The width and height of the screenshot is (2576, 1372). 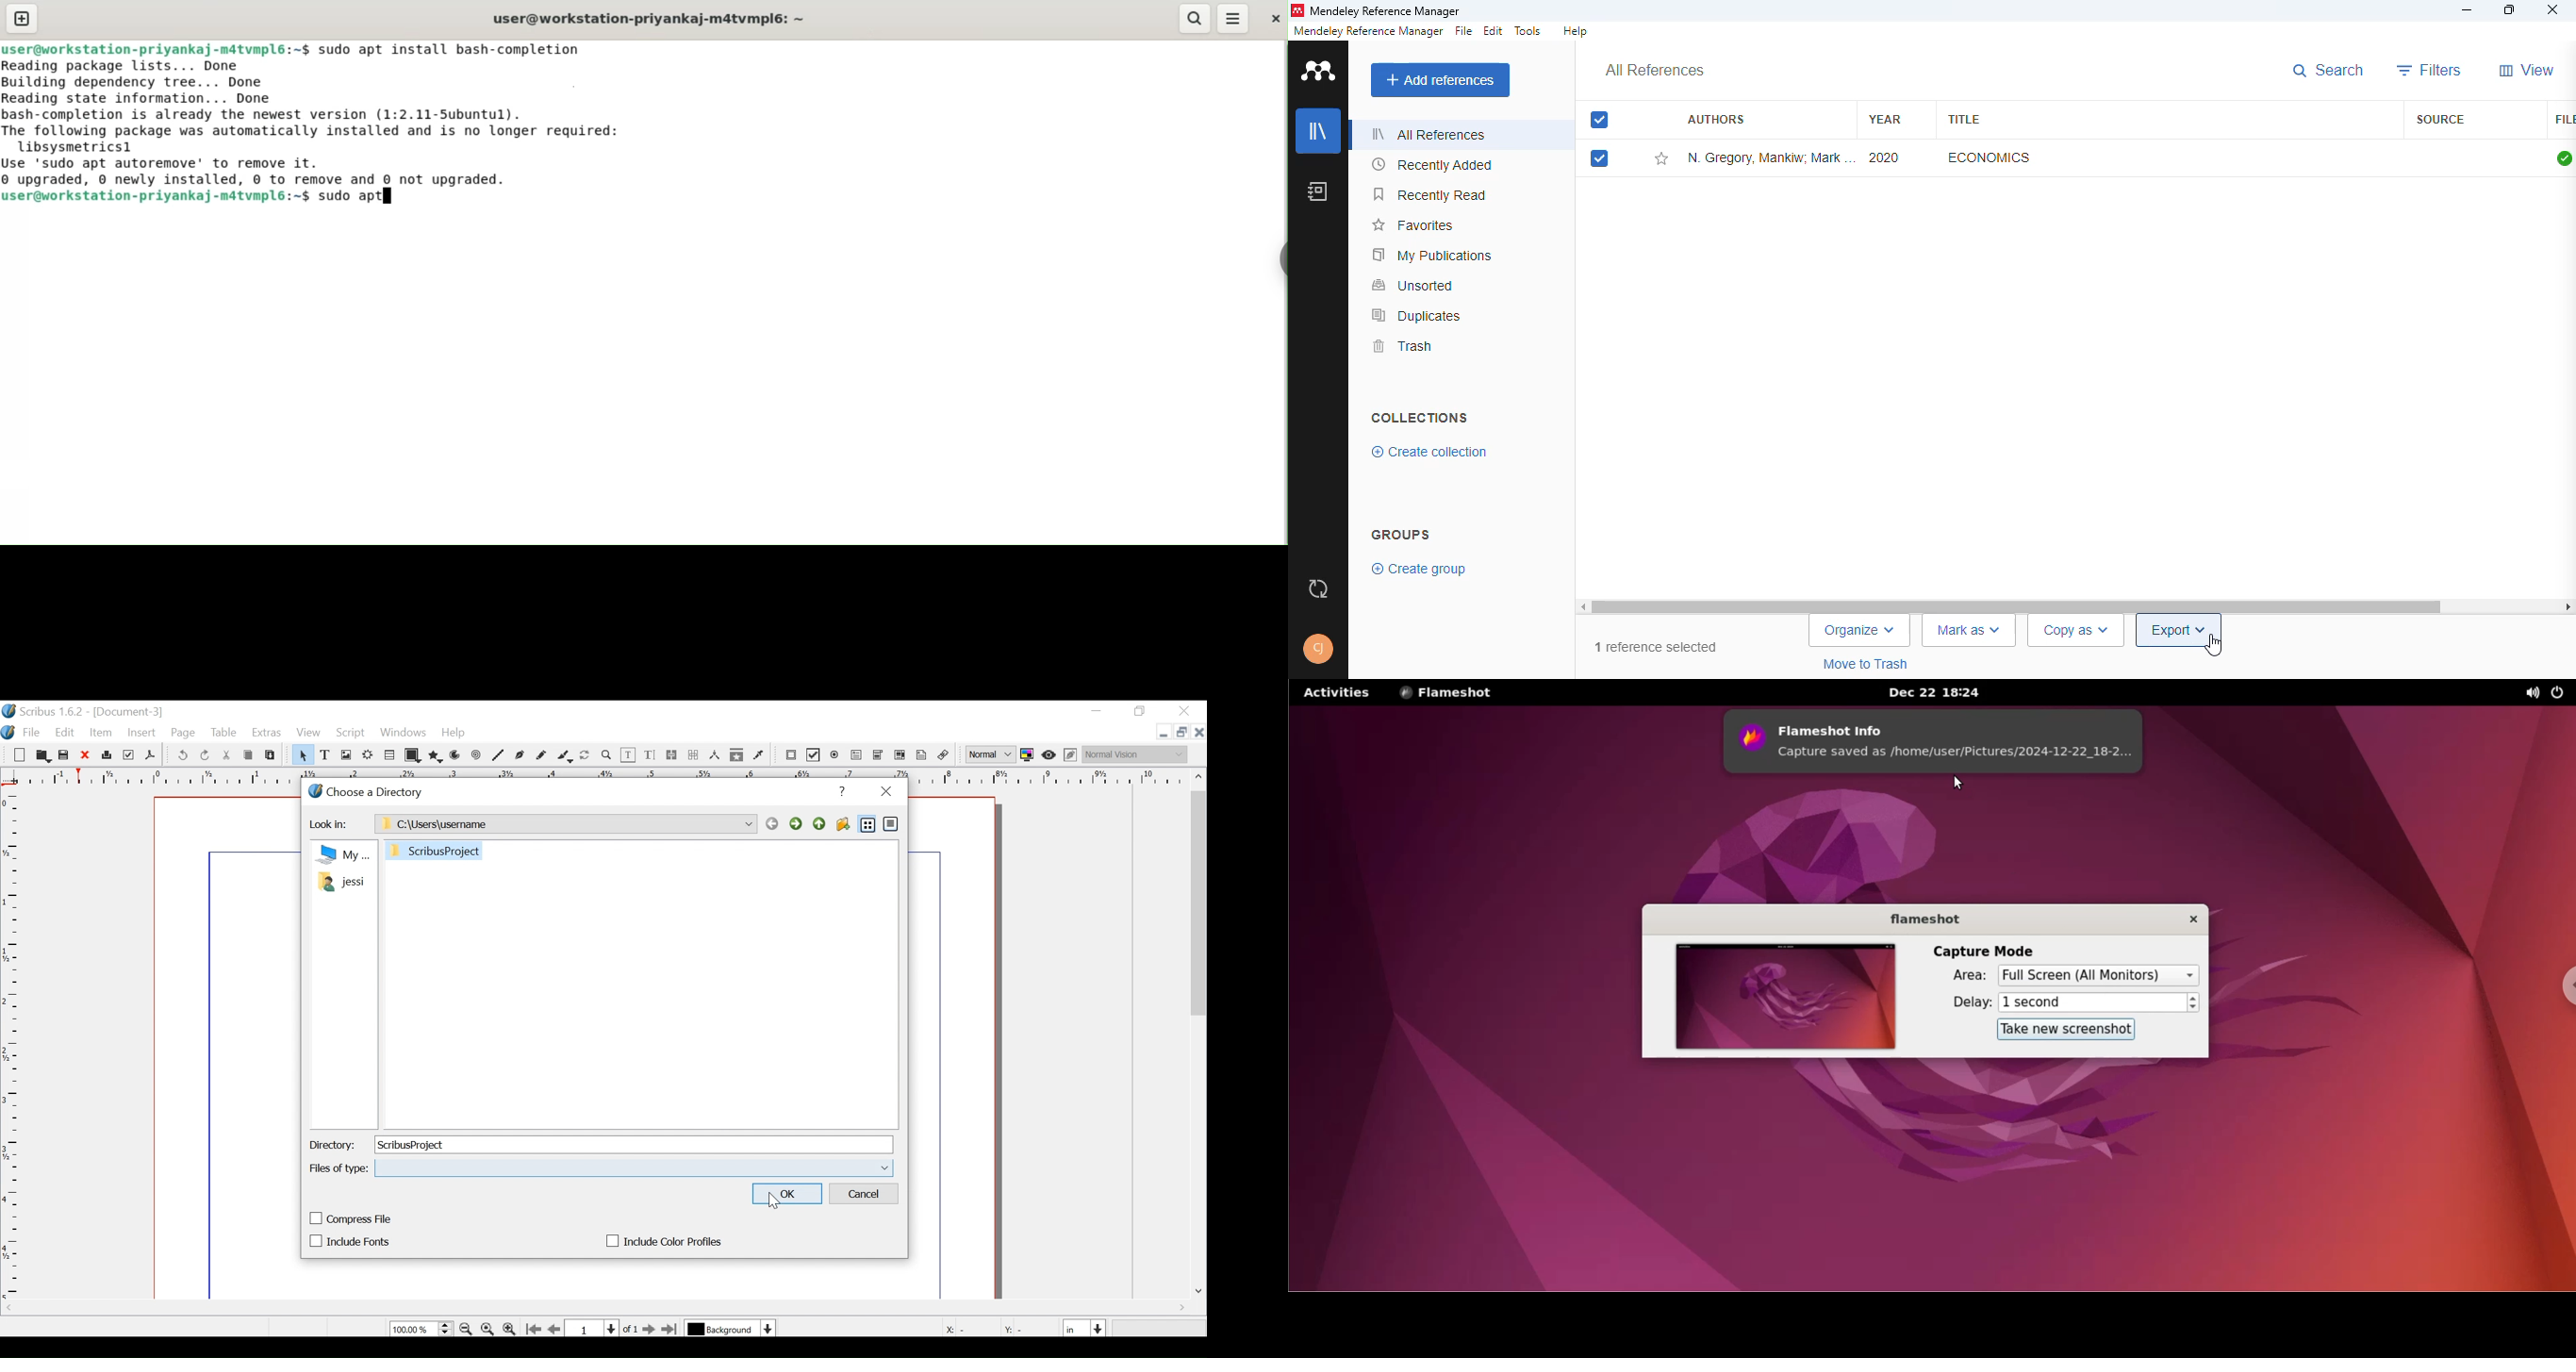 What do you see at coordinates (768, 1327) in the screenshot?
I see `` at bounding box center [768, 1327].